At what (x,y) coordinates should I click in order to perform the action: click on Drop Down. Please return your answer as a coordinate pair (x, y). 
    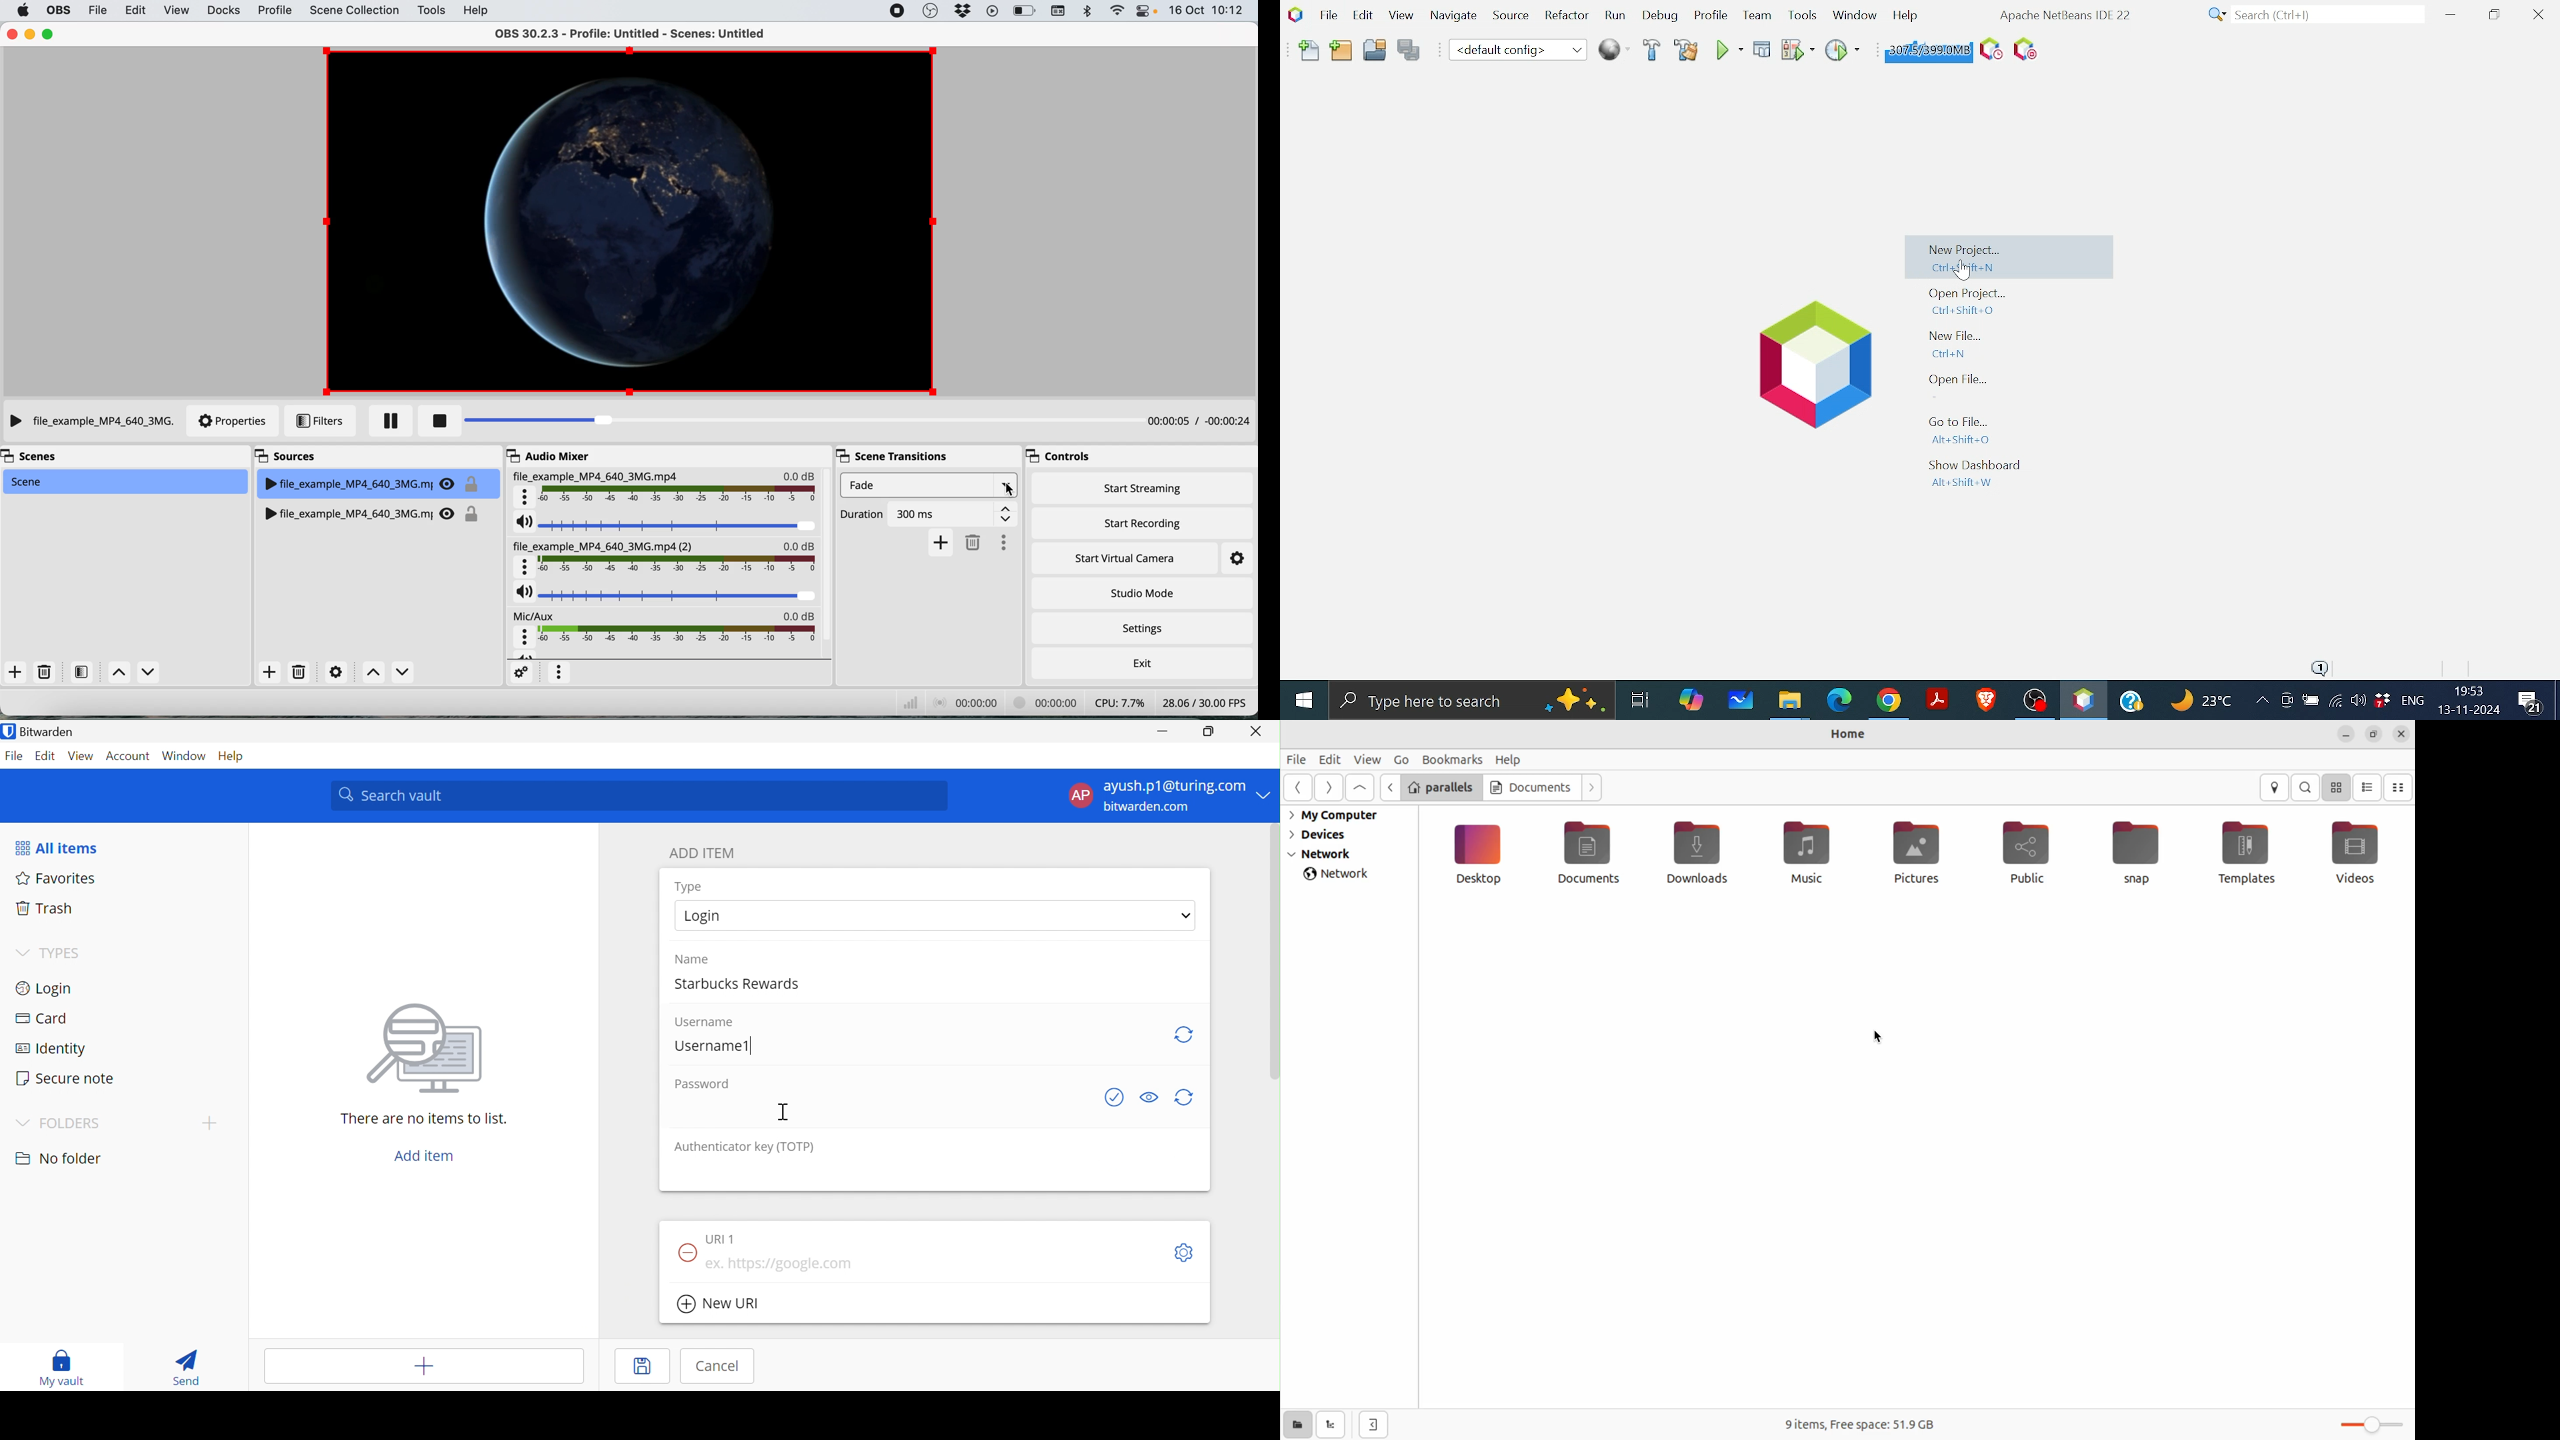
    Looking at the image, I should click on (23, 954).